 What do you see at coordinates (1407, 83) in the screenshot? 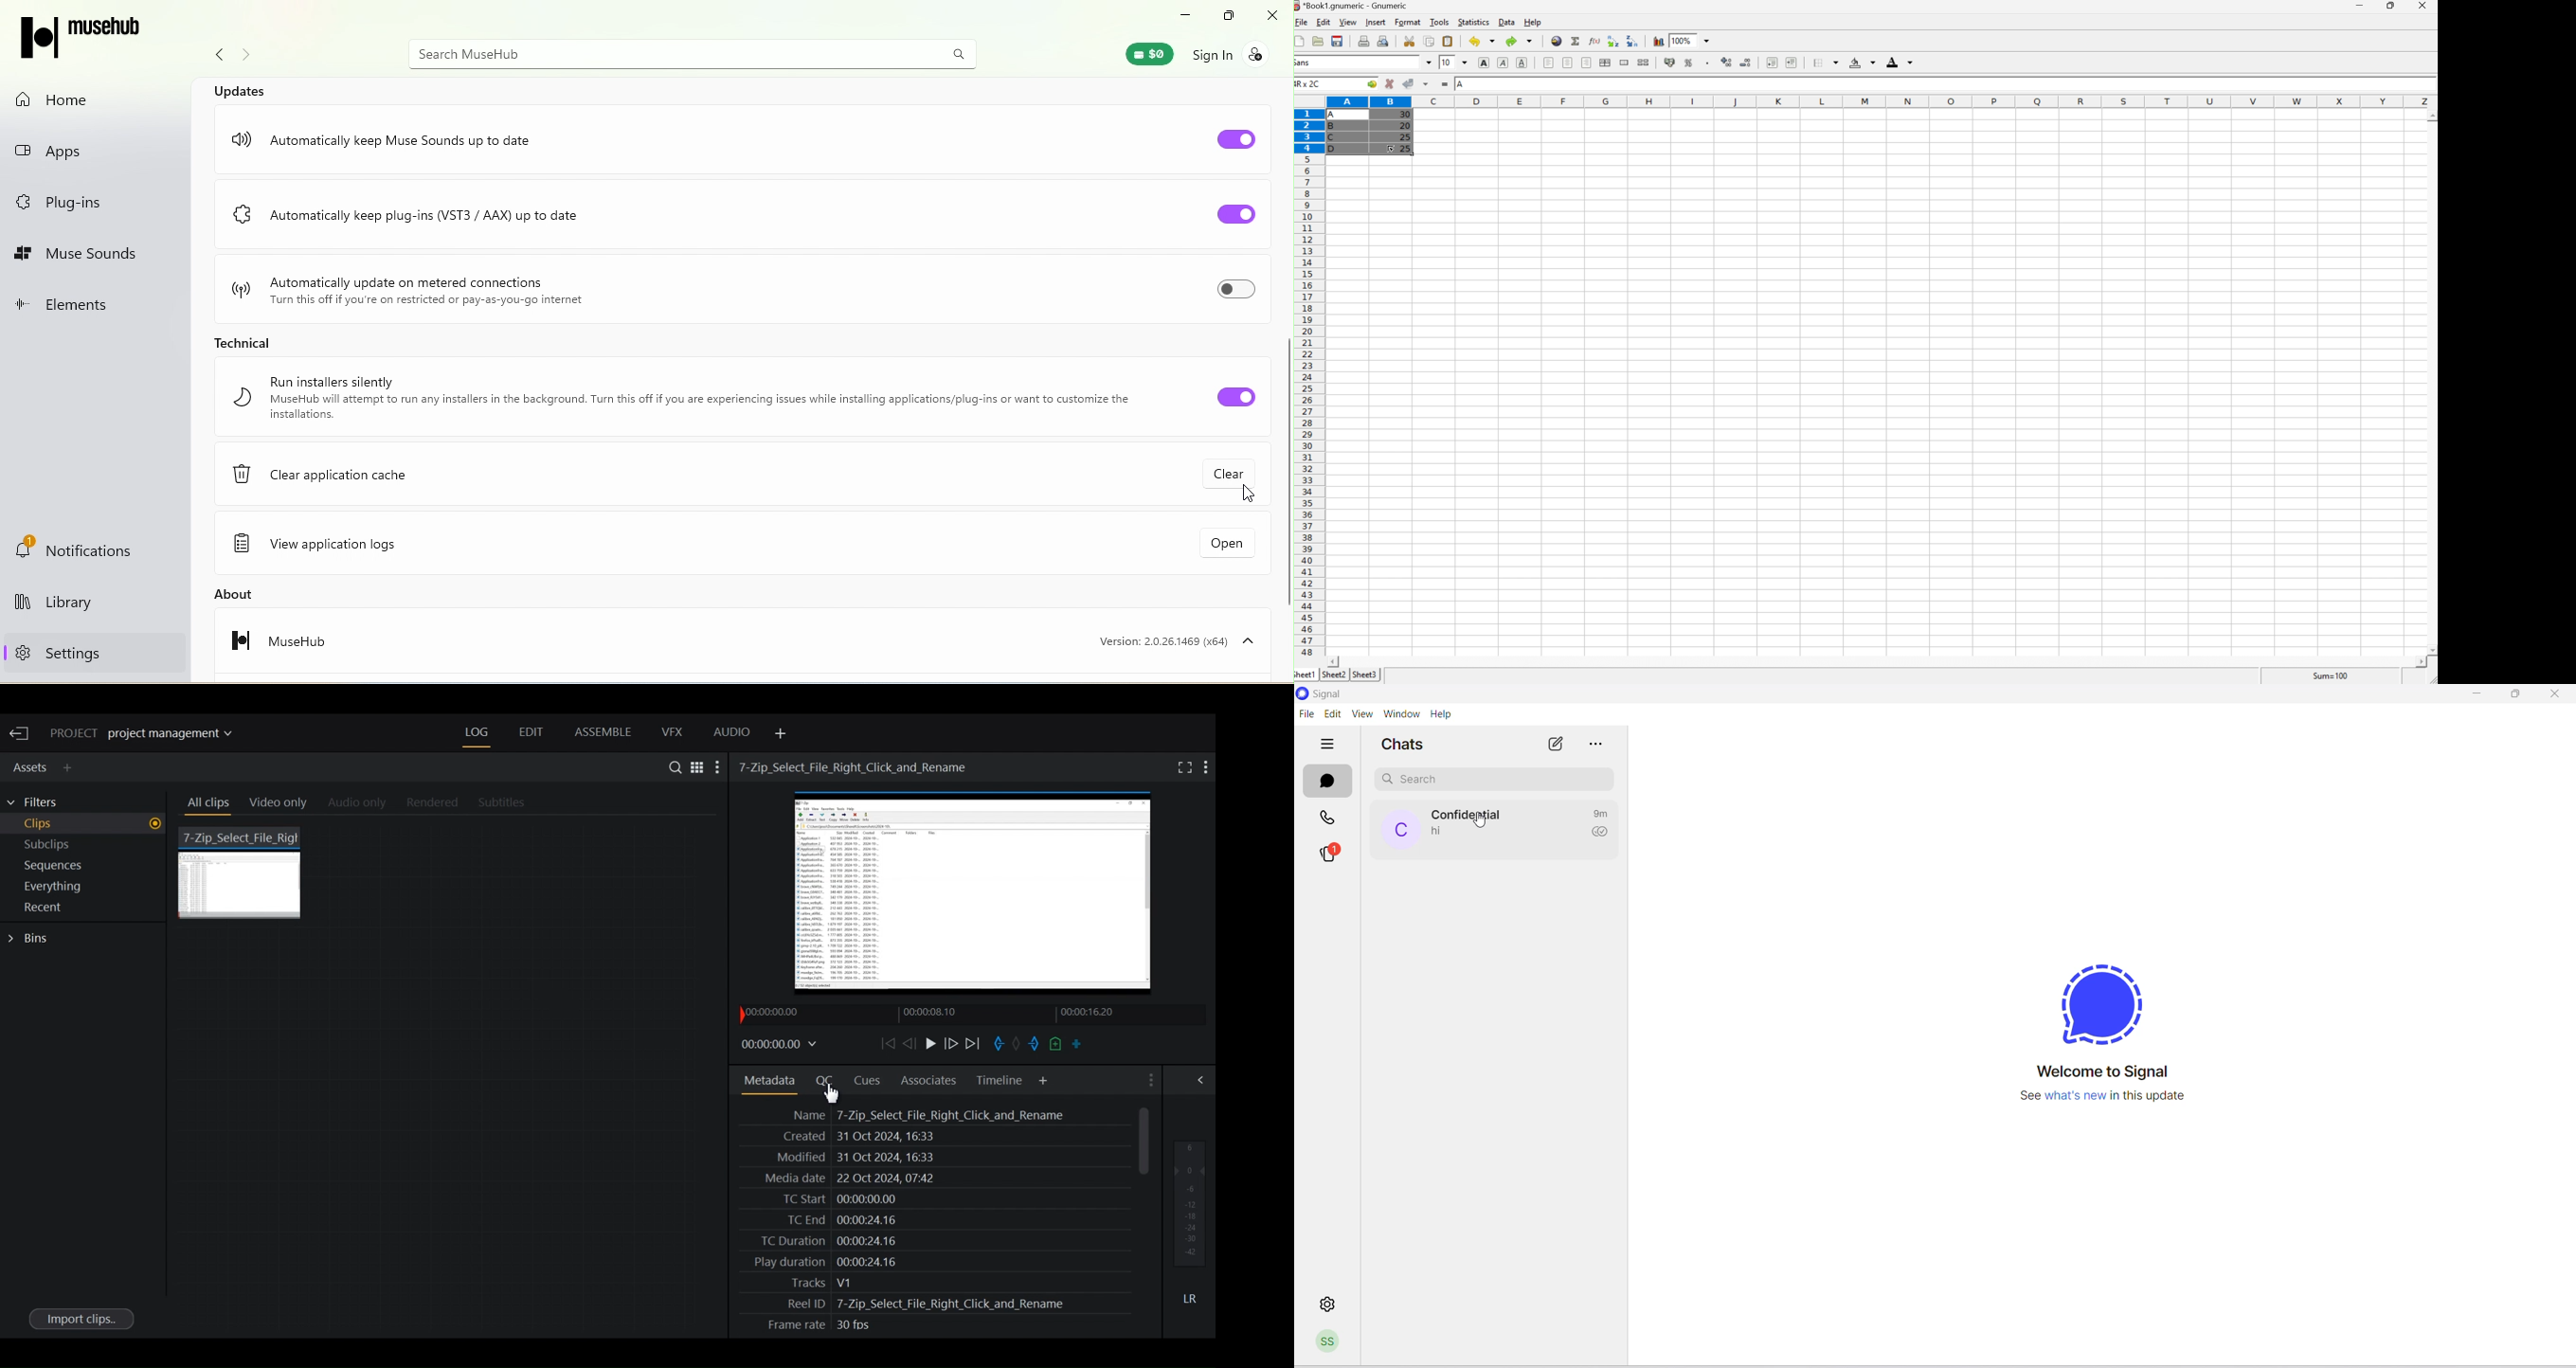
I see `Accept Changes` at bounding box center [1407, 83].